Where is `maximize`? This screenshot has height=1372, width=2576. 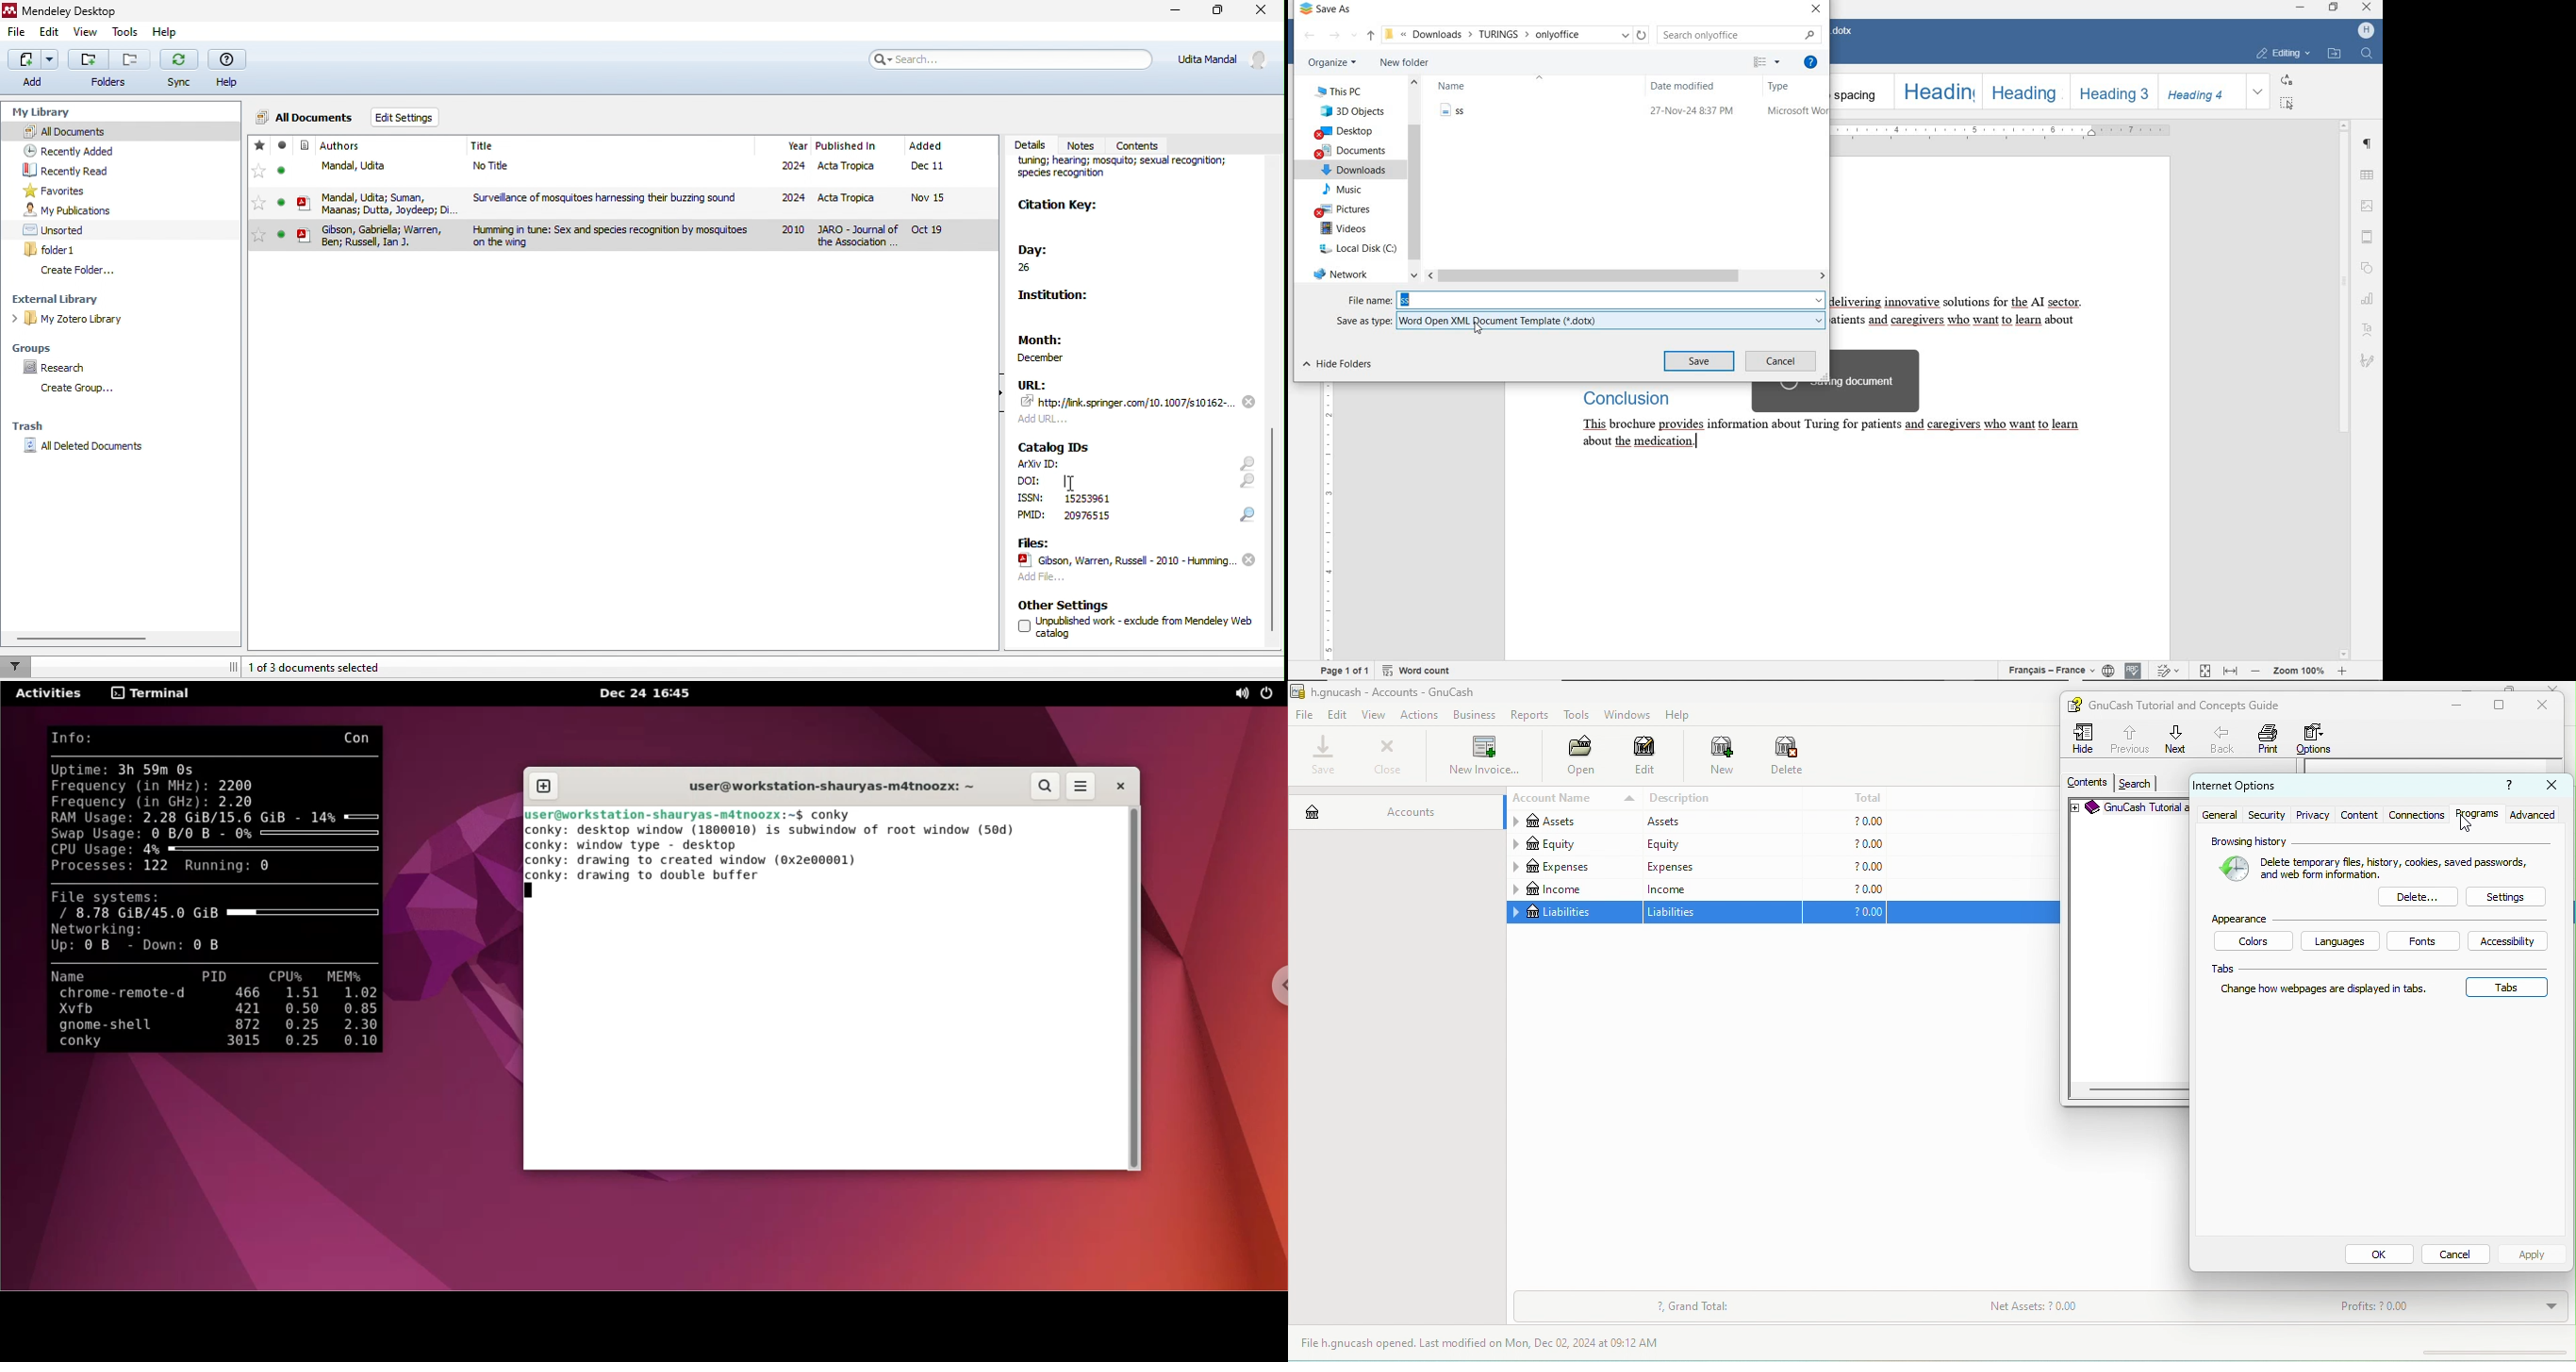
maximize is located at coordinates (2506, 688).